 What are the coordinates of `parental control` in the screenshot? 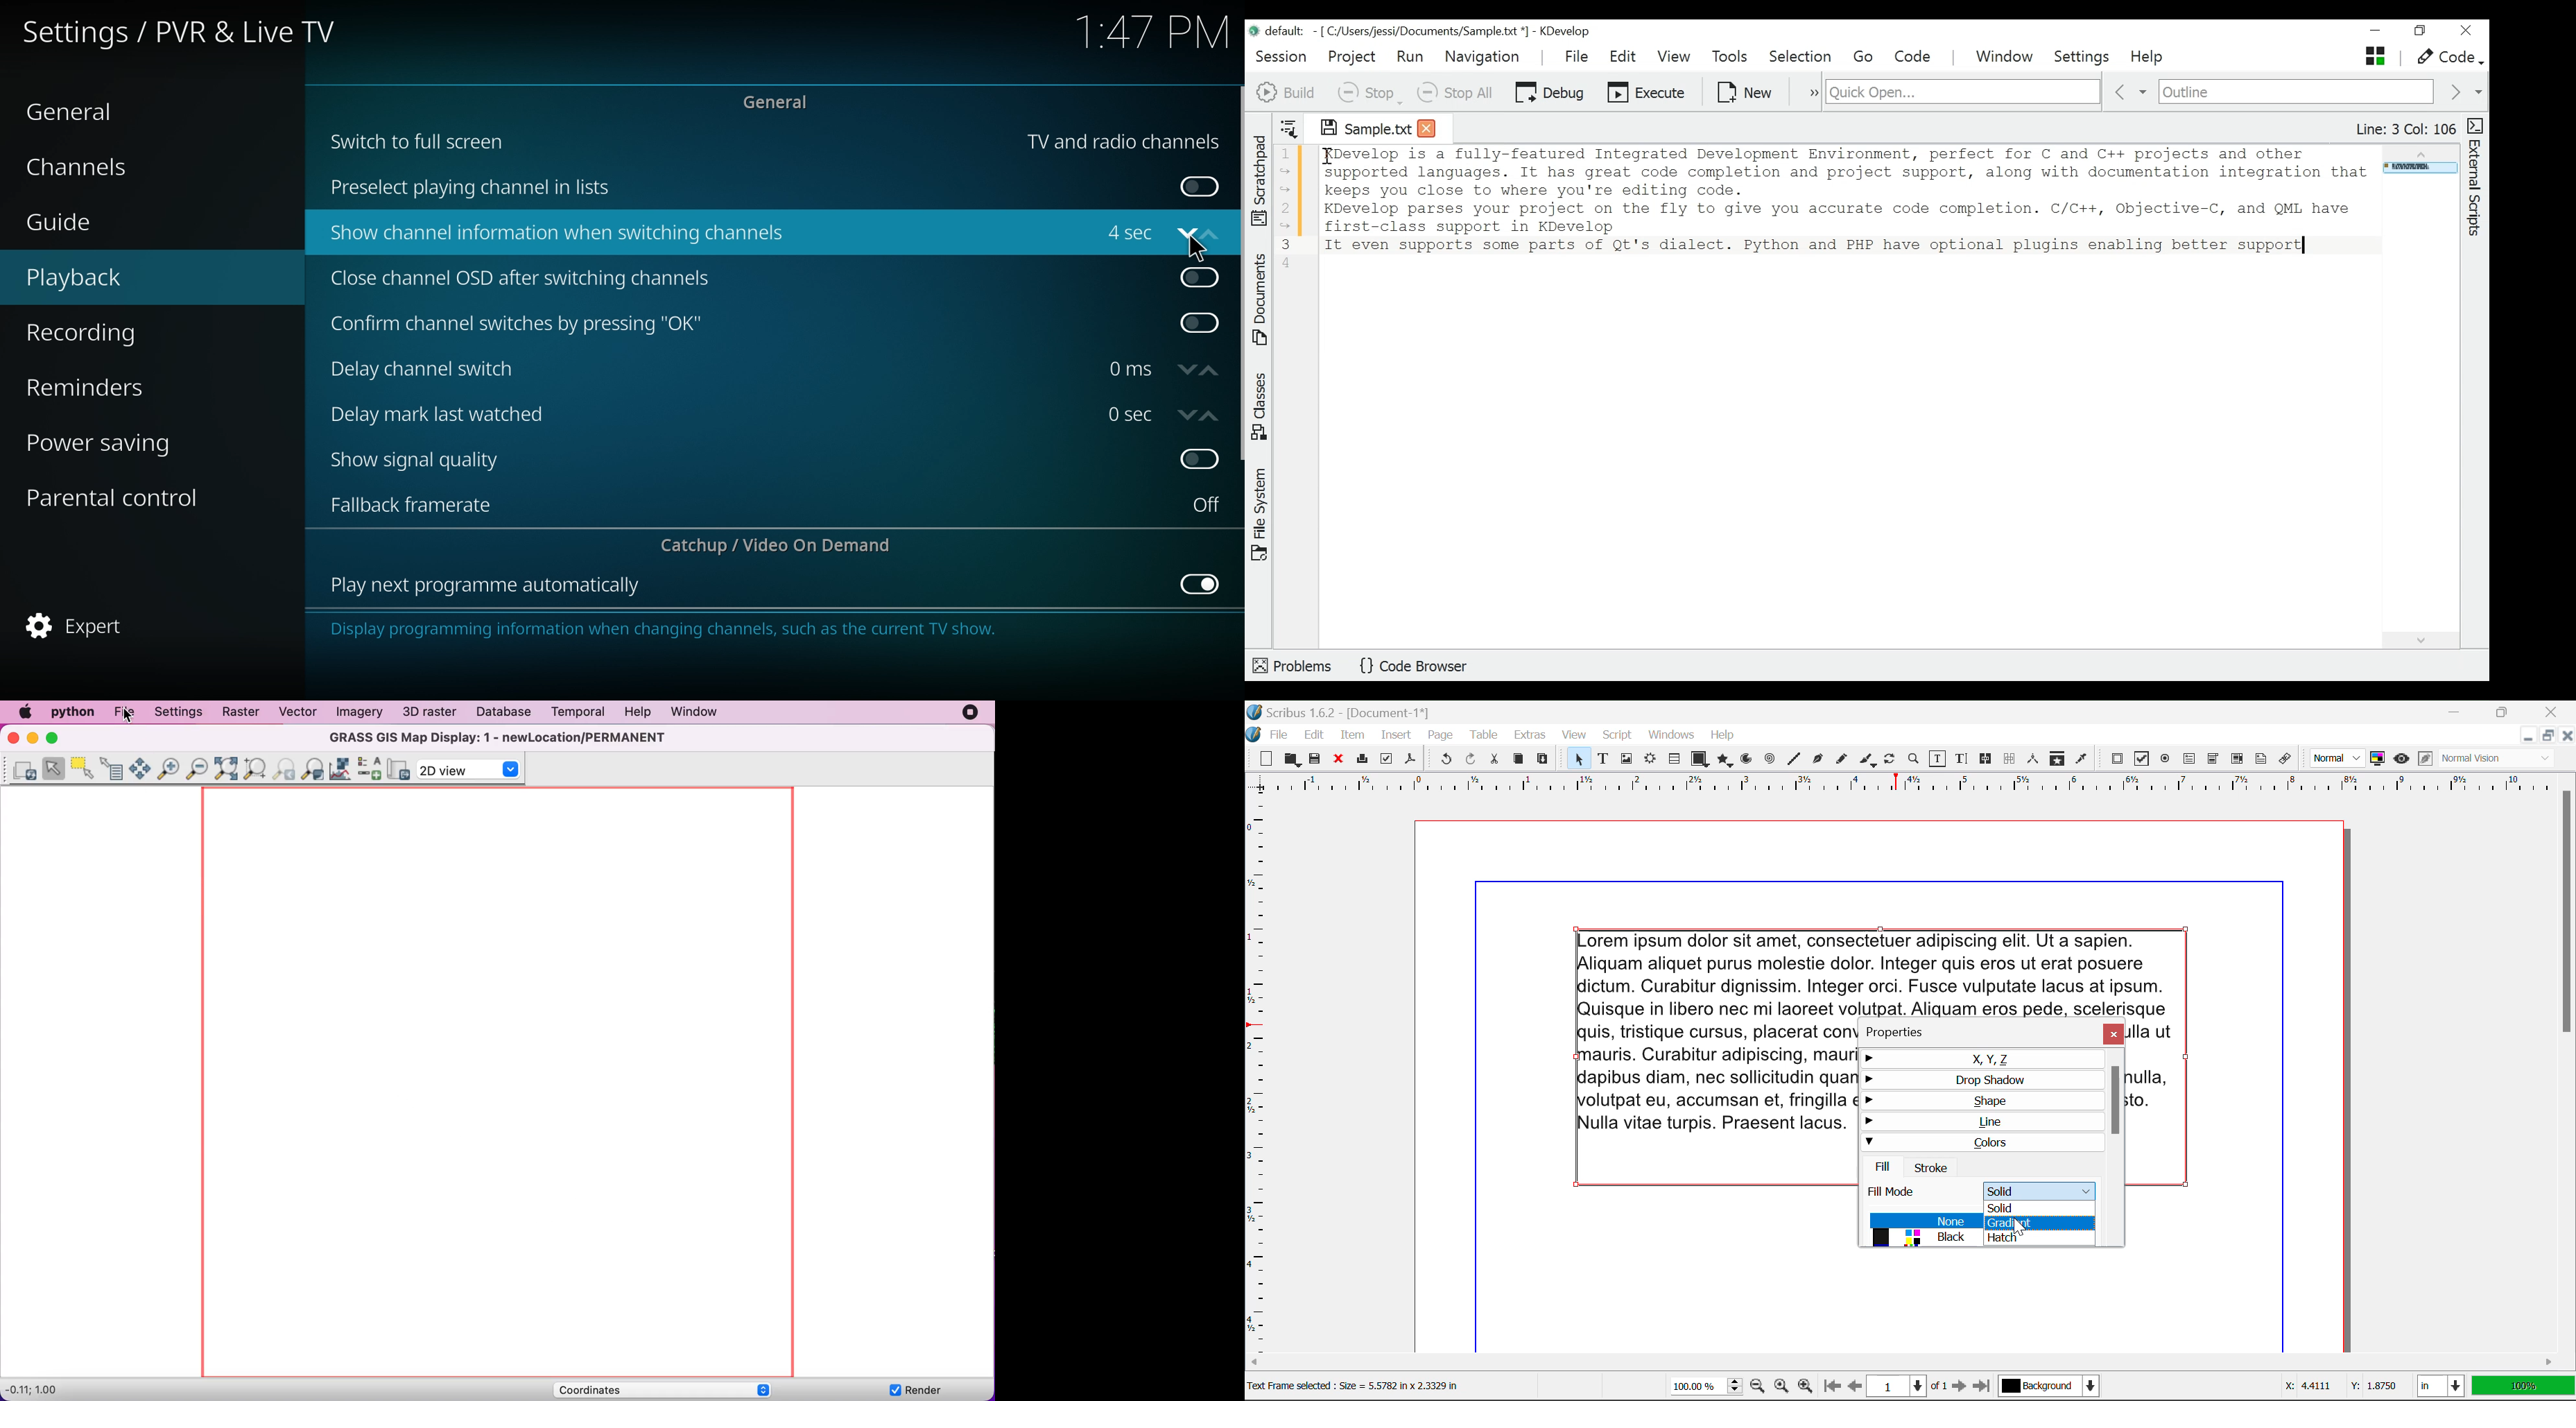 It's located at (125, 496).